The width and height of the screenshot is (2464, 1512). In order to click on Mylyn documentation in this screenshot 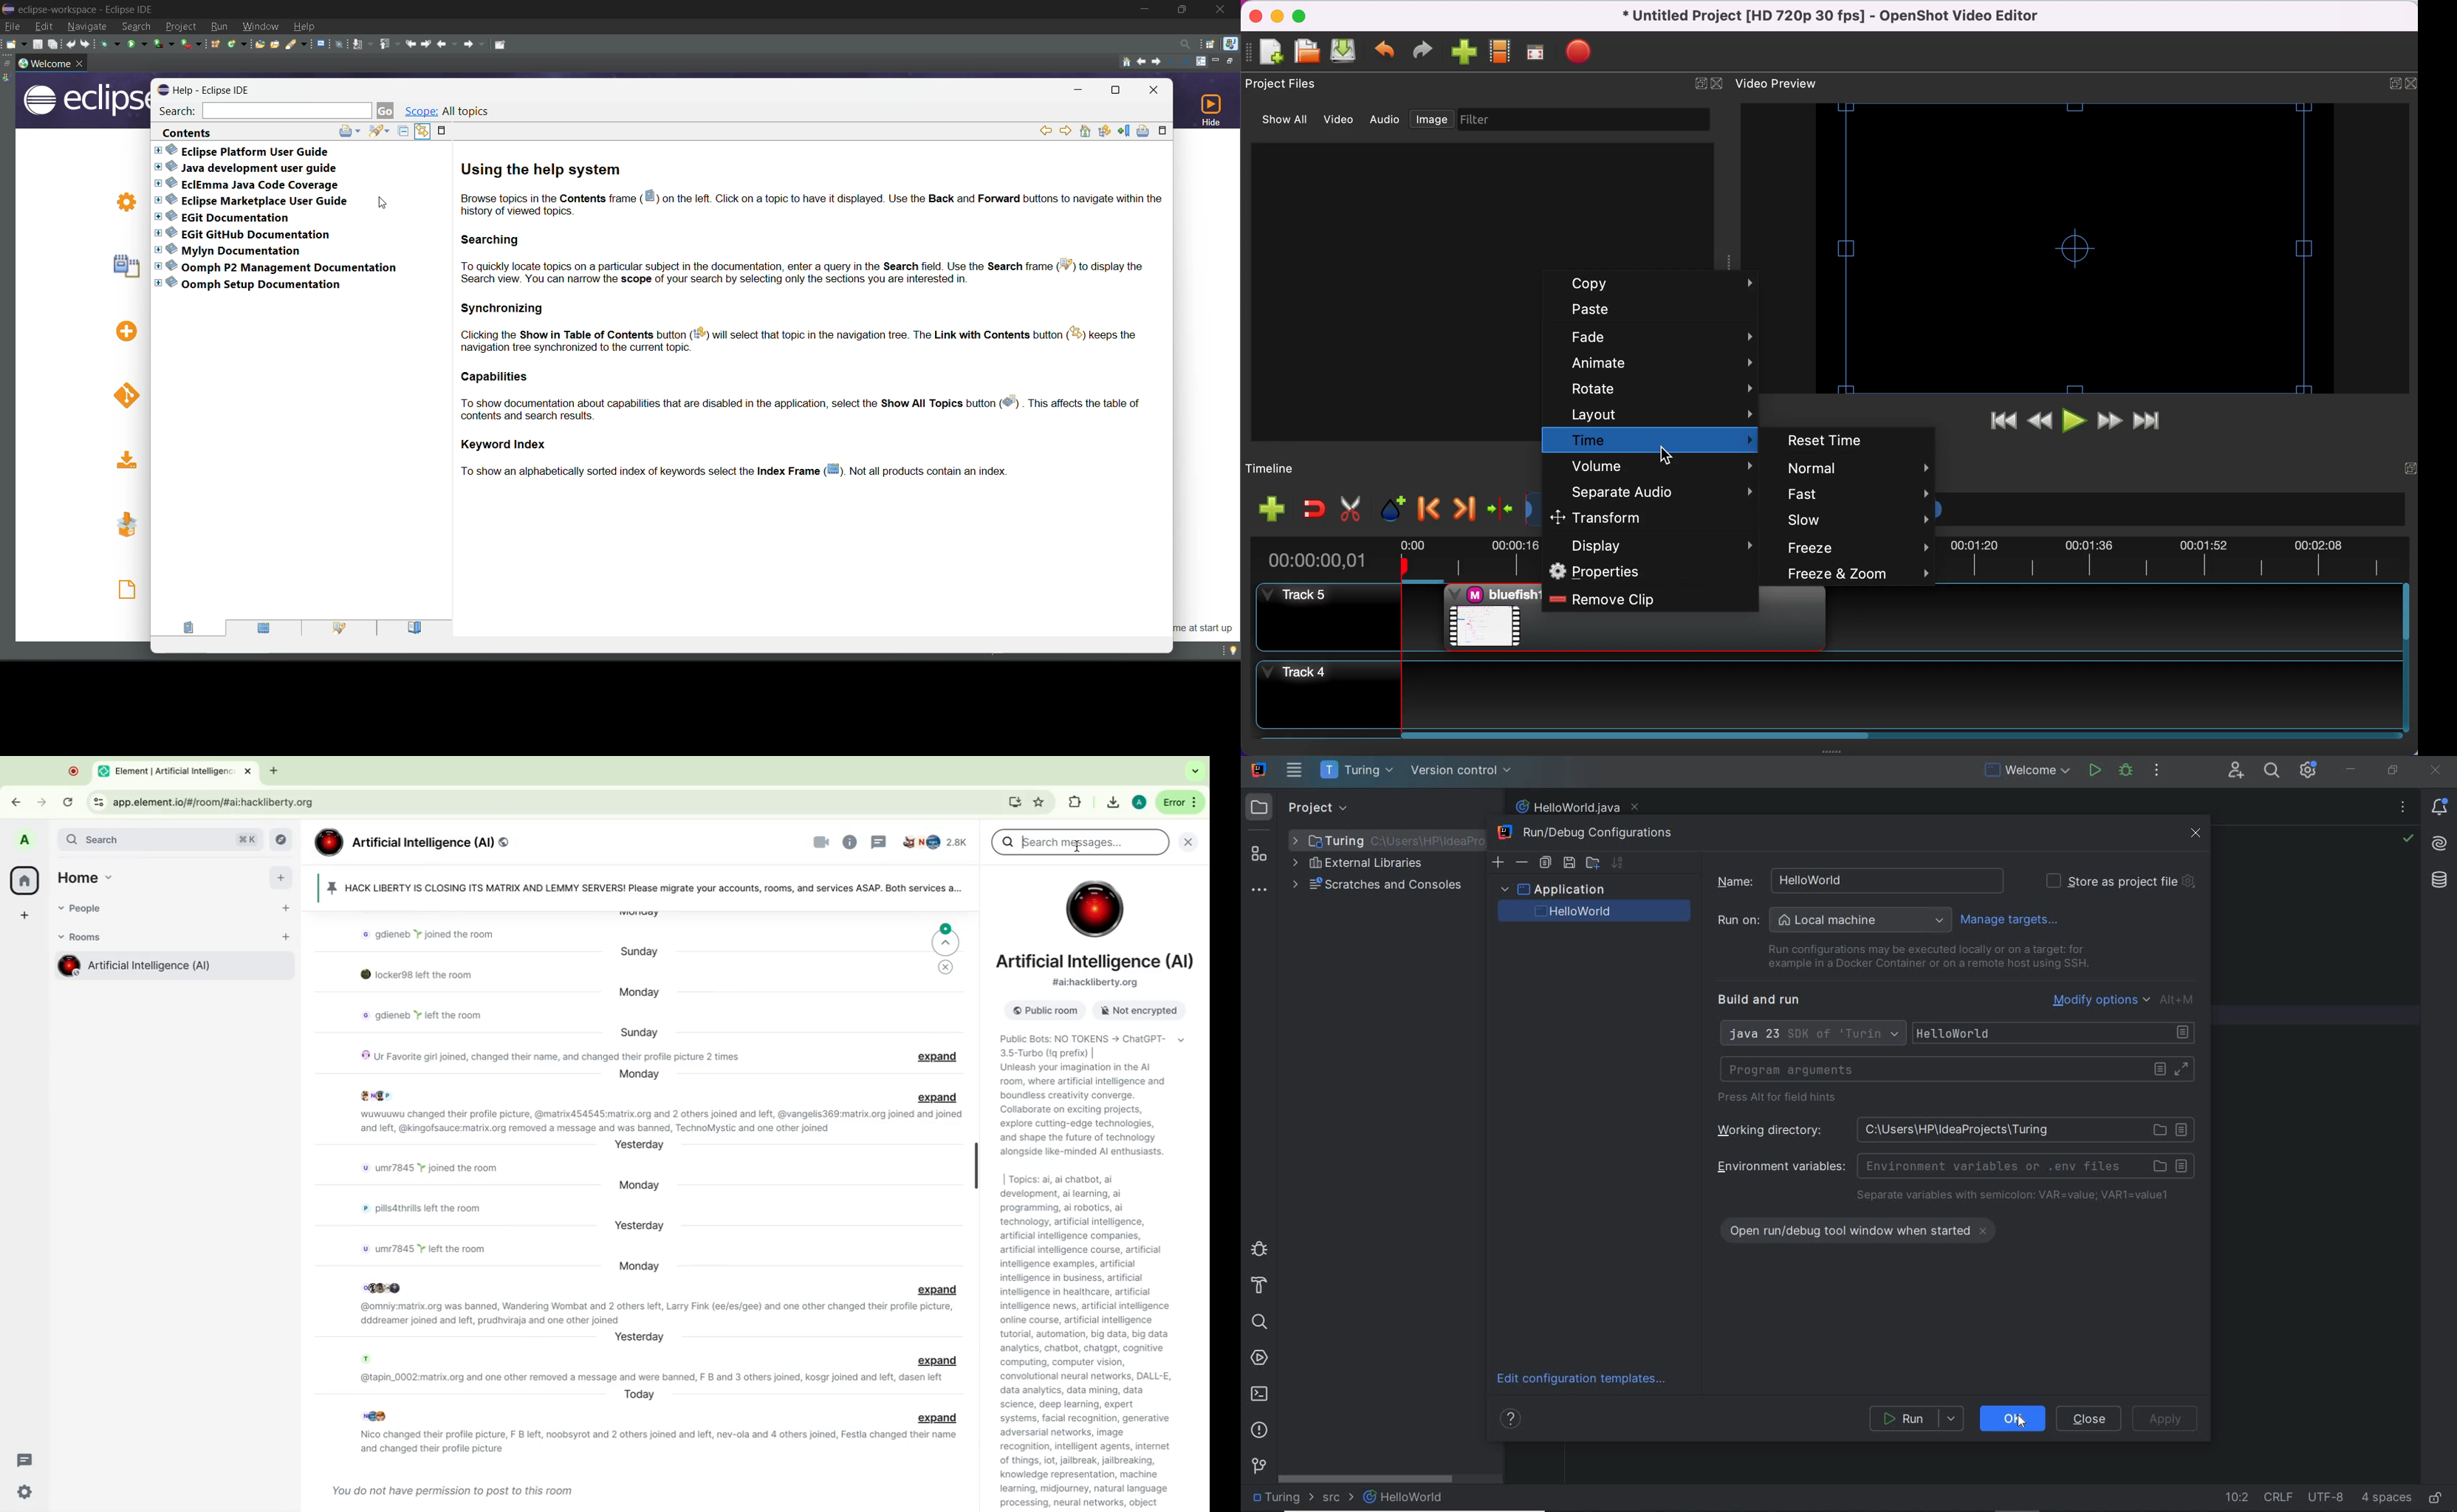, I will do `click(228, 250)`.